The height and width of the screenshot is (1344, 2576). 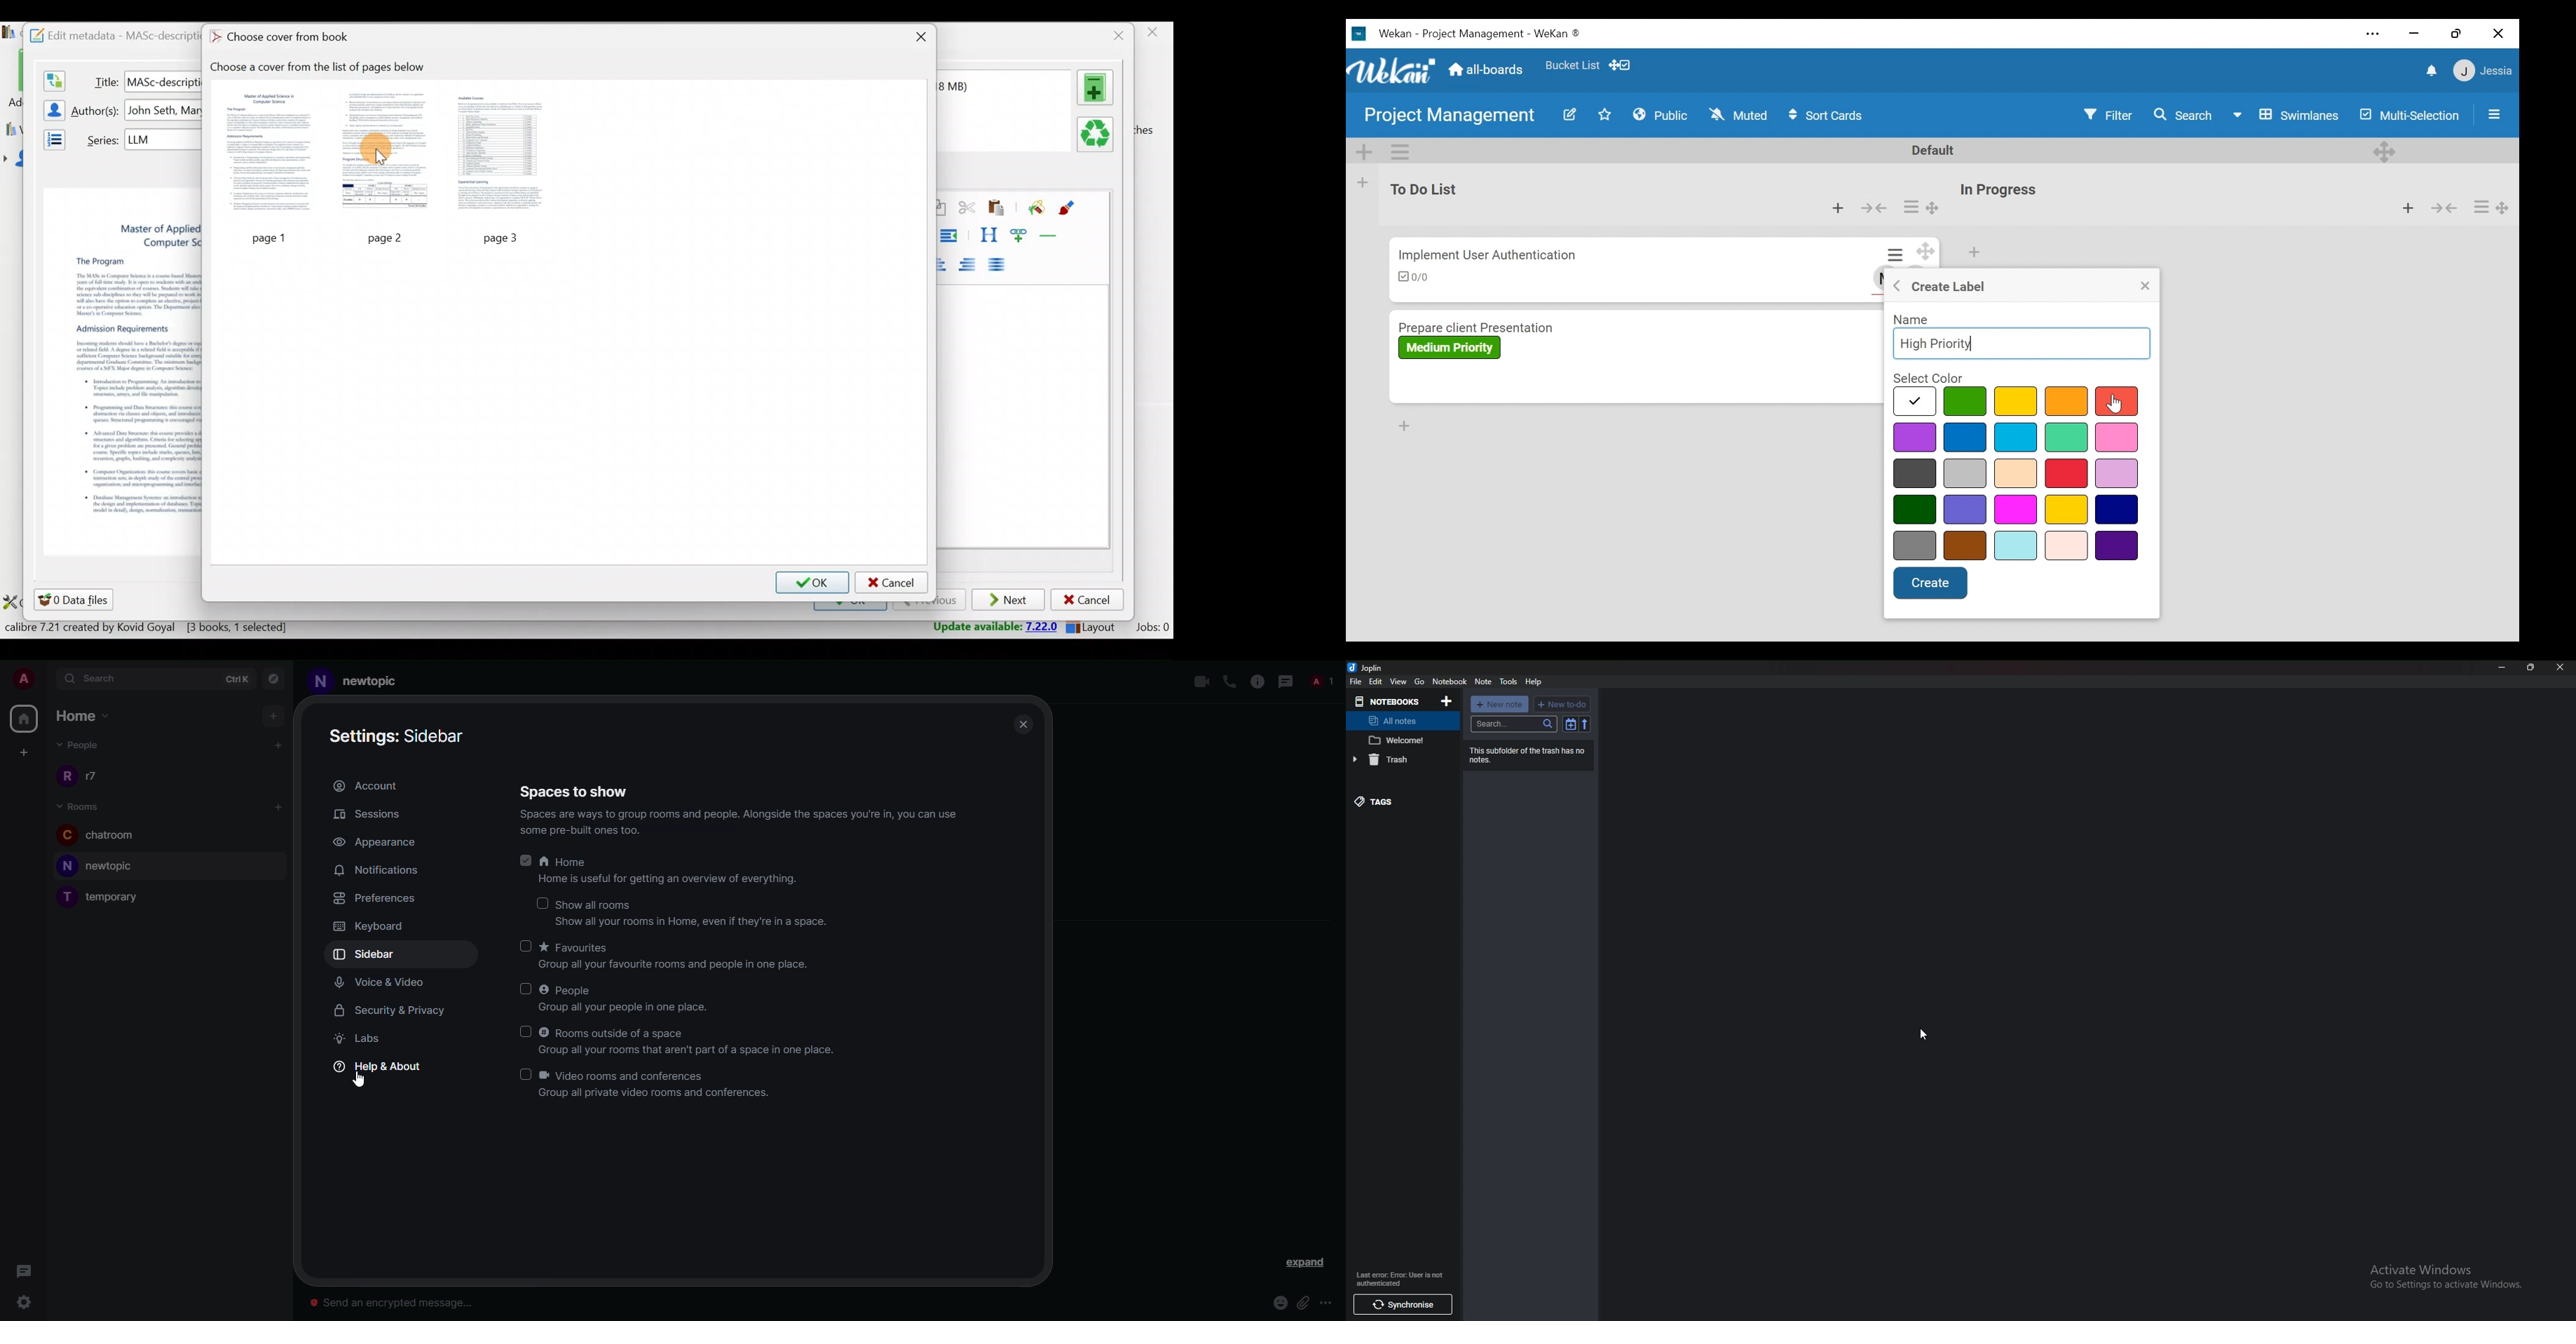 I want to click on , so click(x=163, y=81).